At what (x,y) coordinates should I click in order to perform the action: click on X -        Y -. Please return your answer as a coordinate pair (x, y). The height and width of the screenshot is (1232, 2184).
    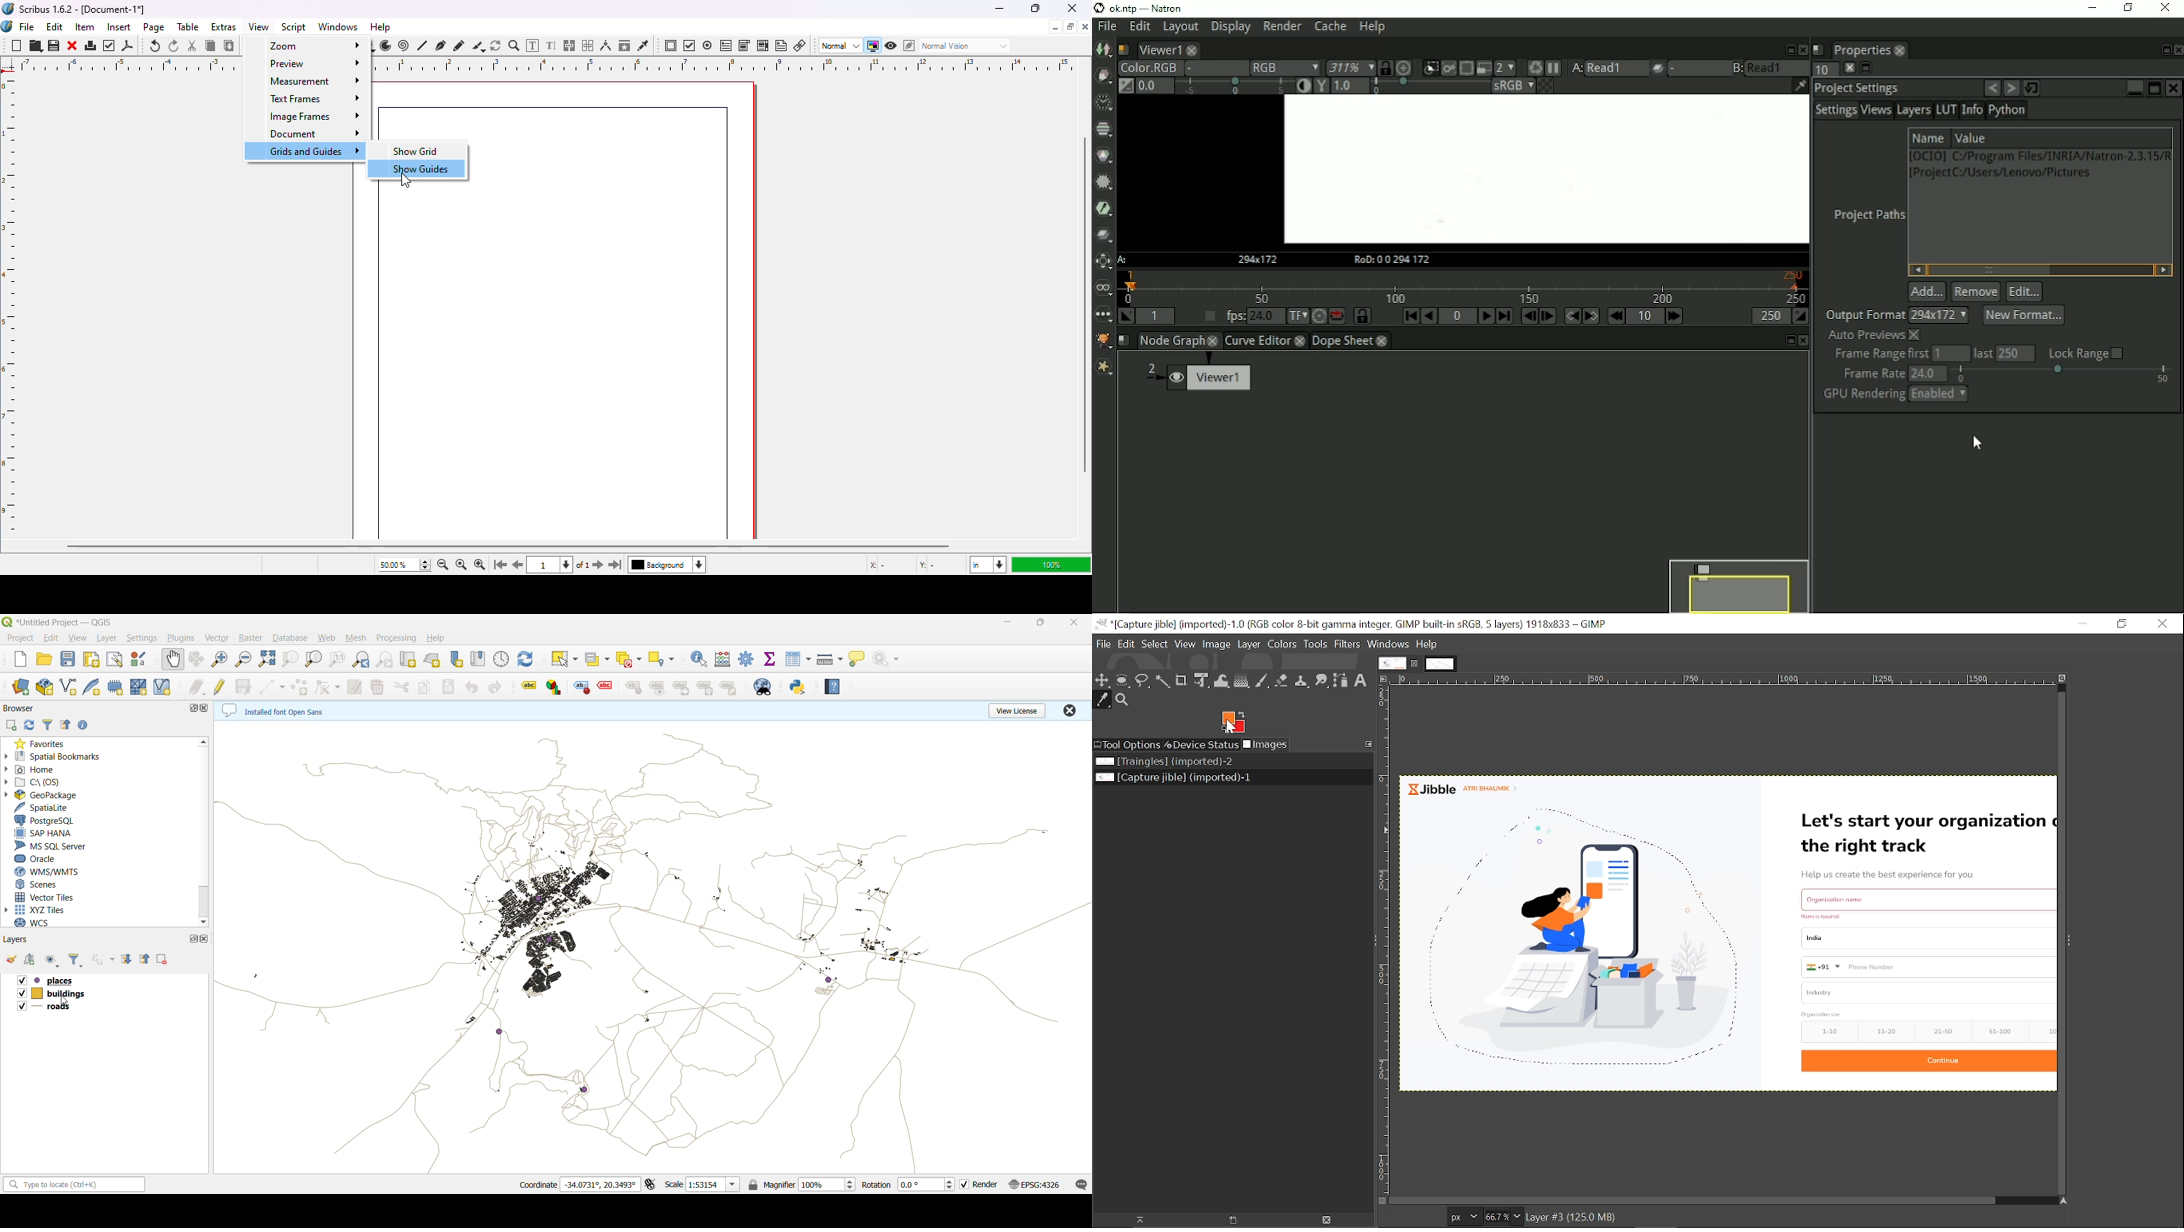
    Looking at the image, I should click on (904, 566).